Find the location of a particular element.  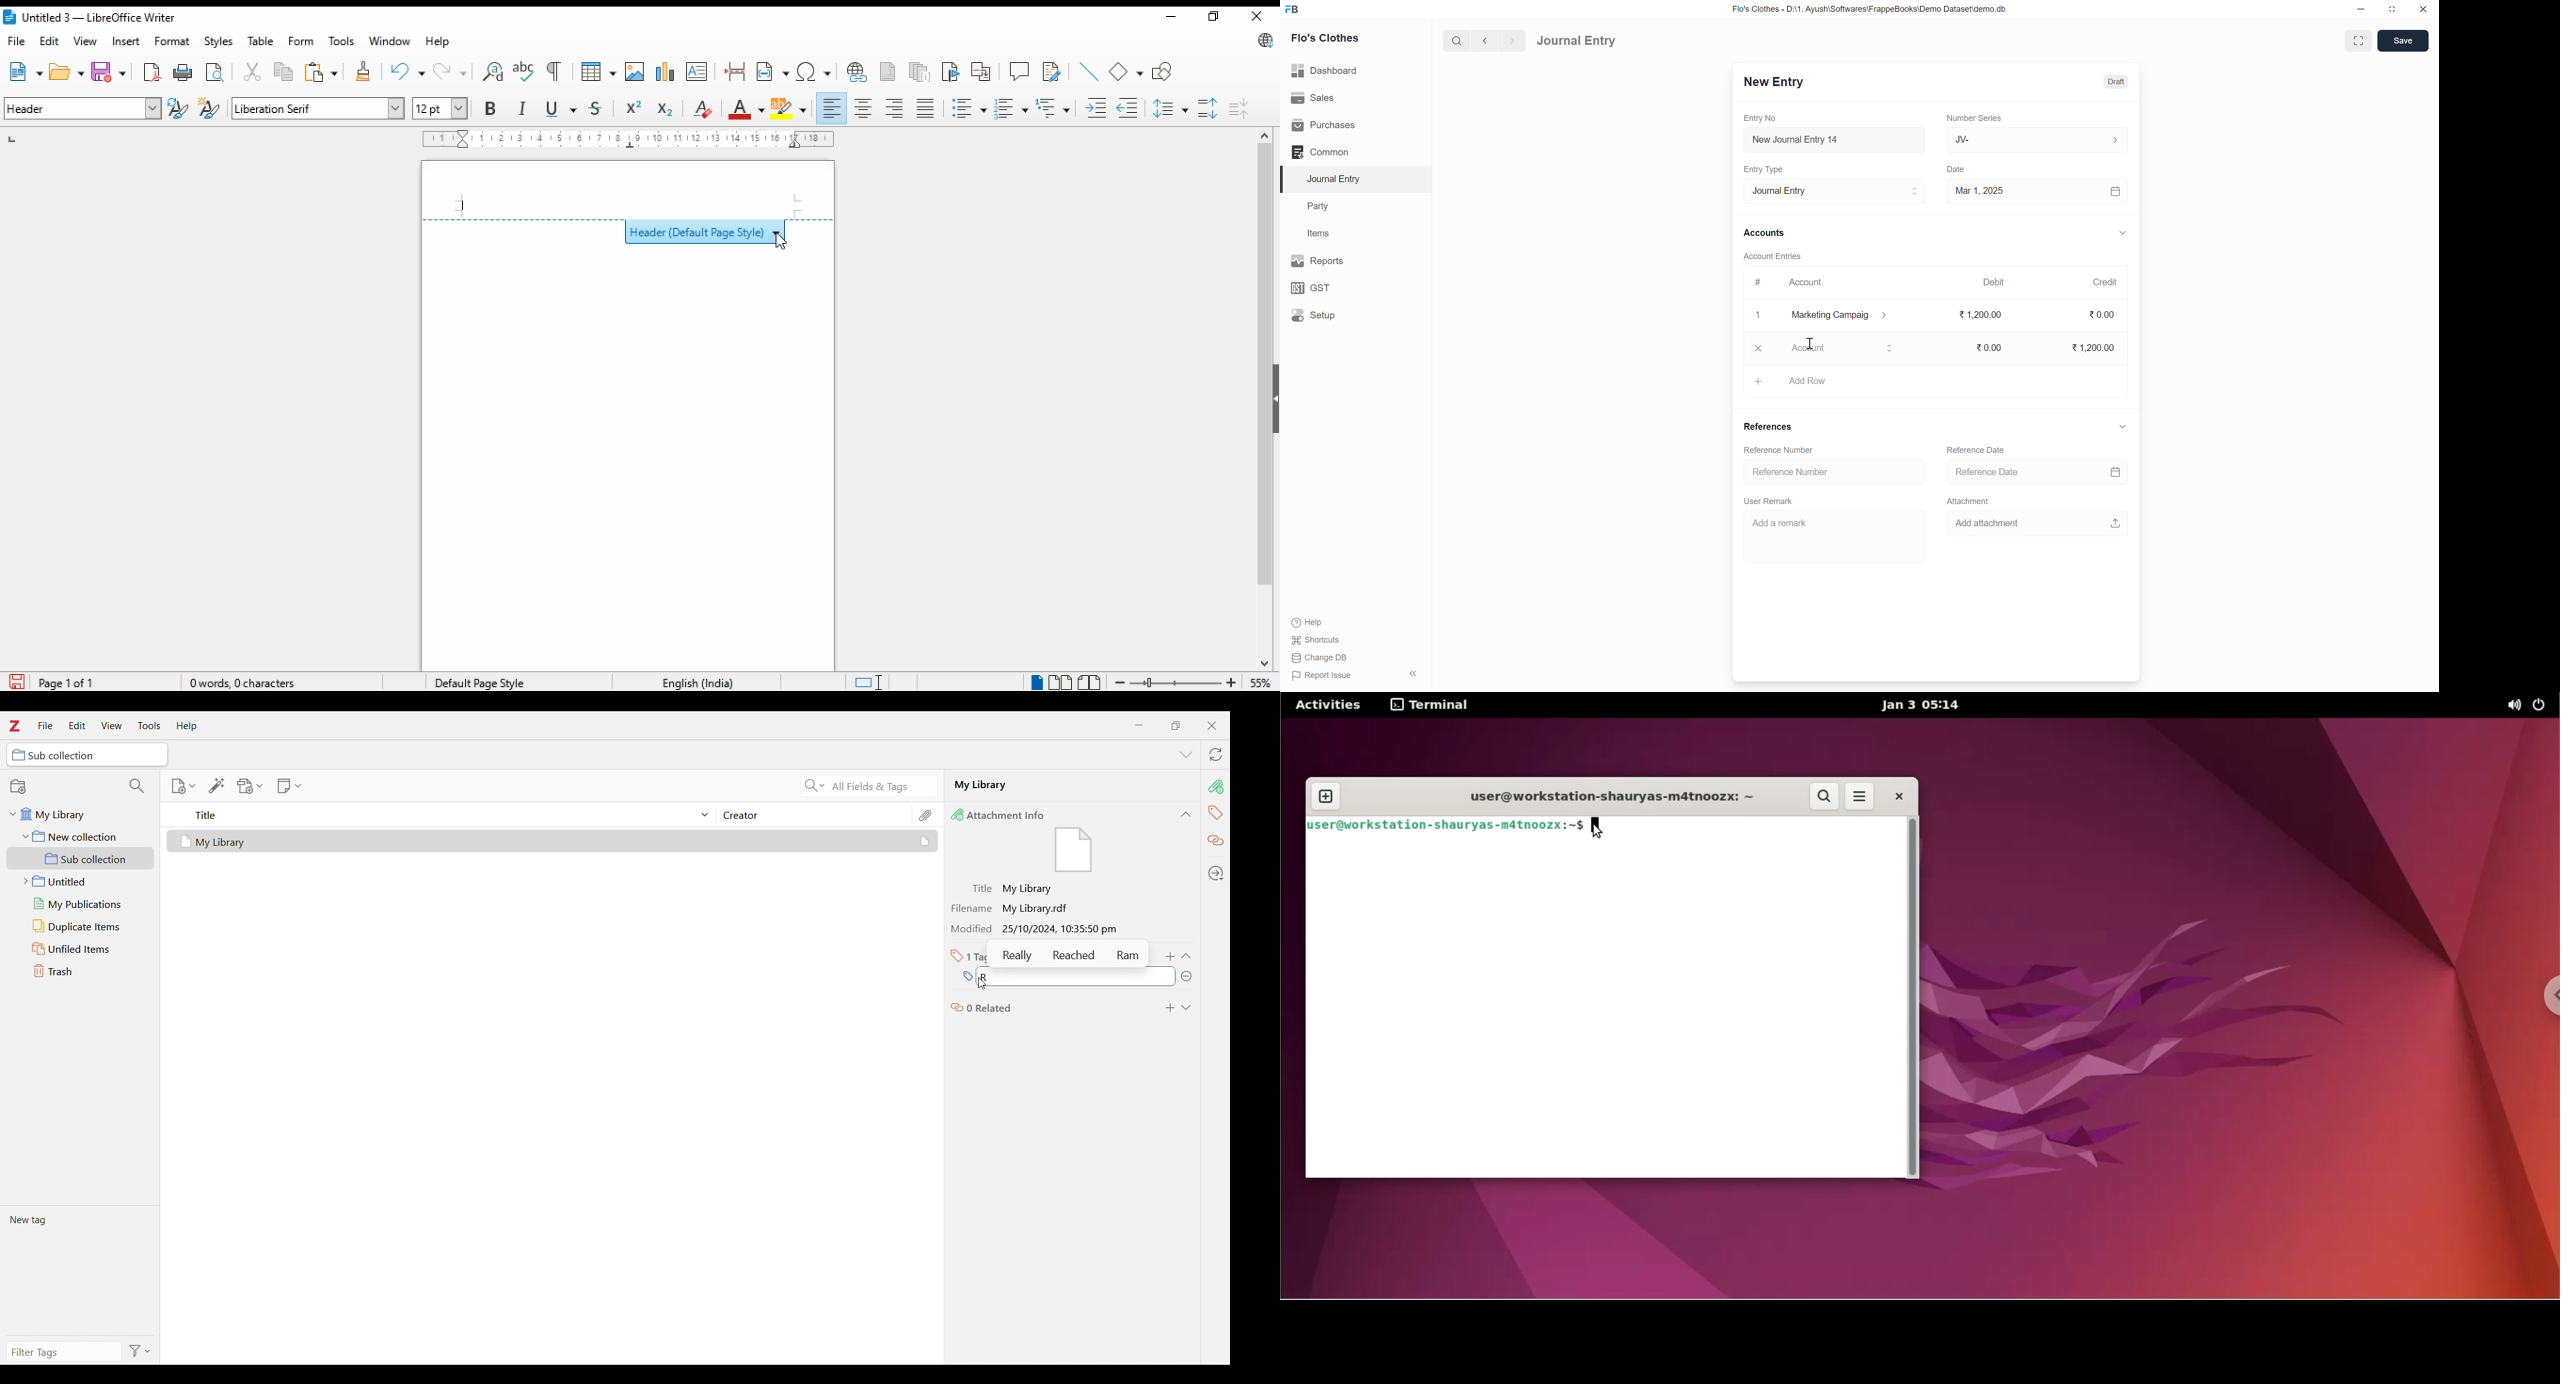

Cursor position unchanged is located at coordinates (984, 983).